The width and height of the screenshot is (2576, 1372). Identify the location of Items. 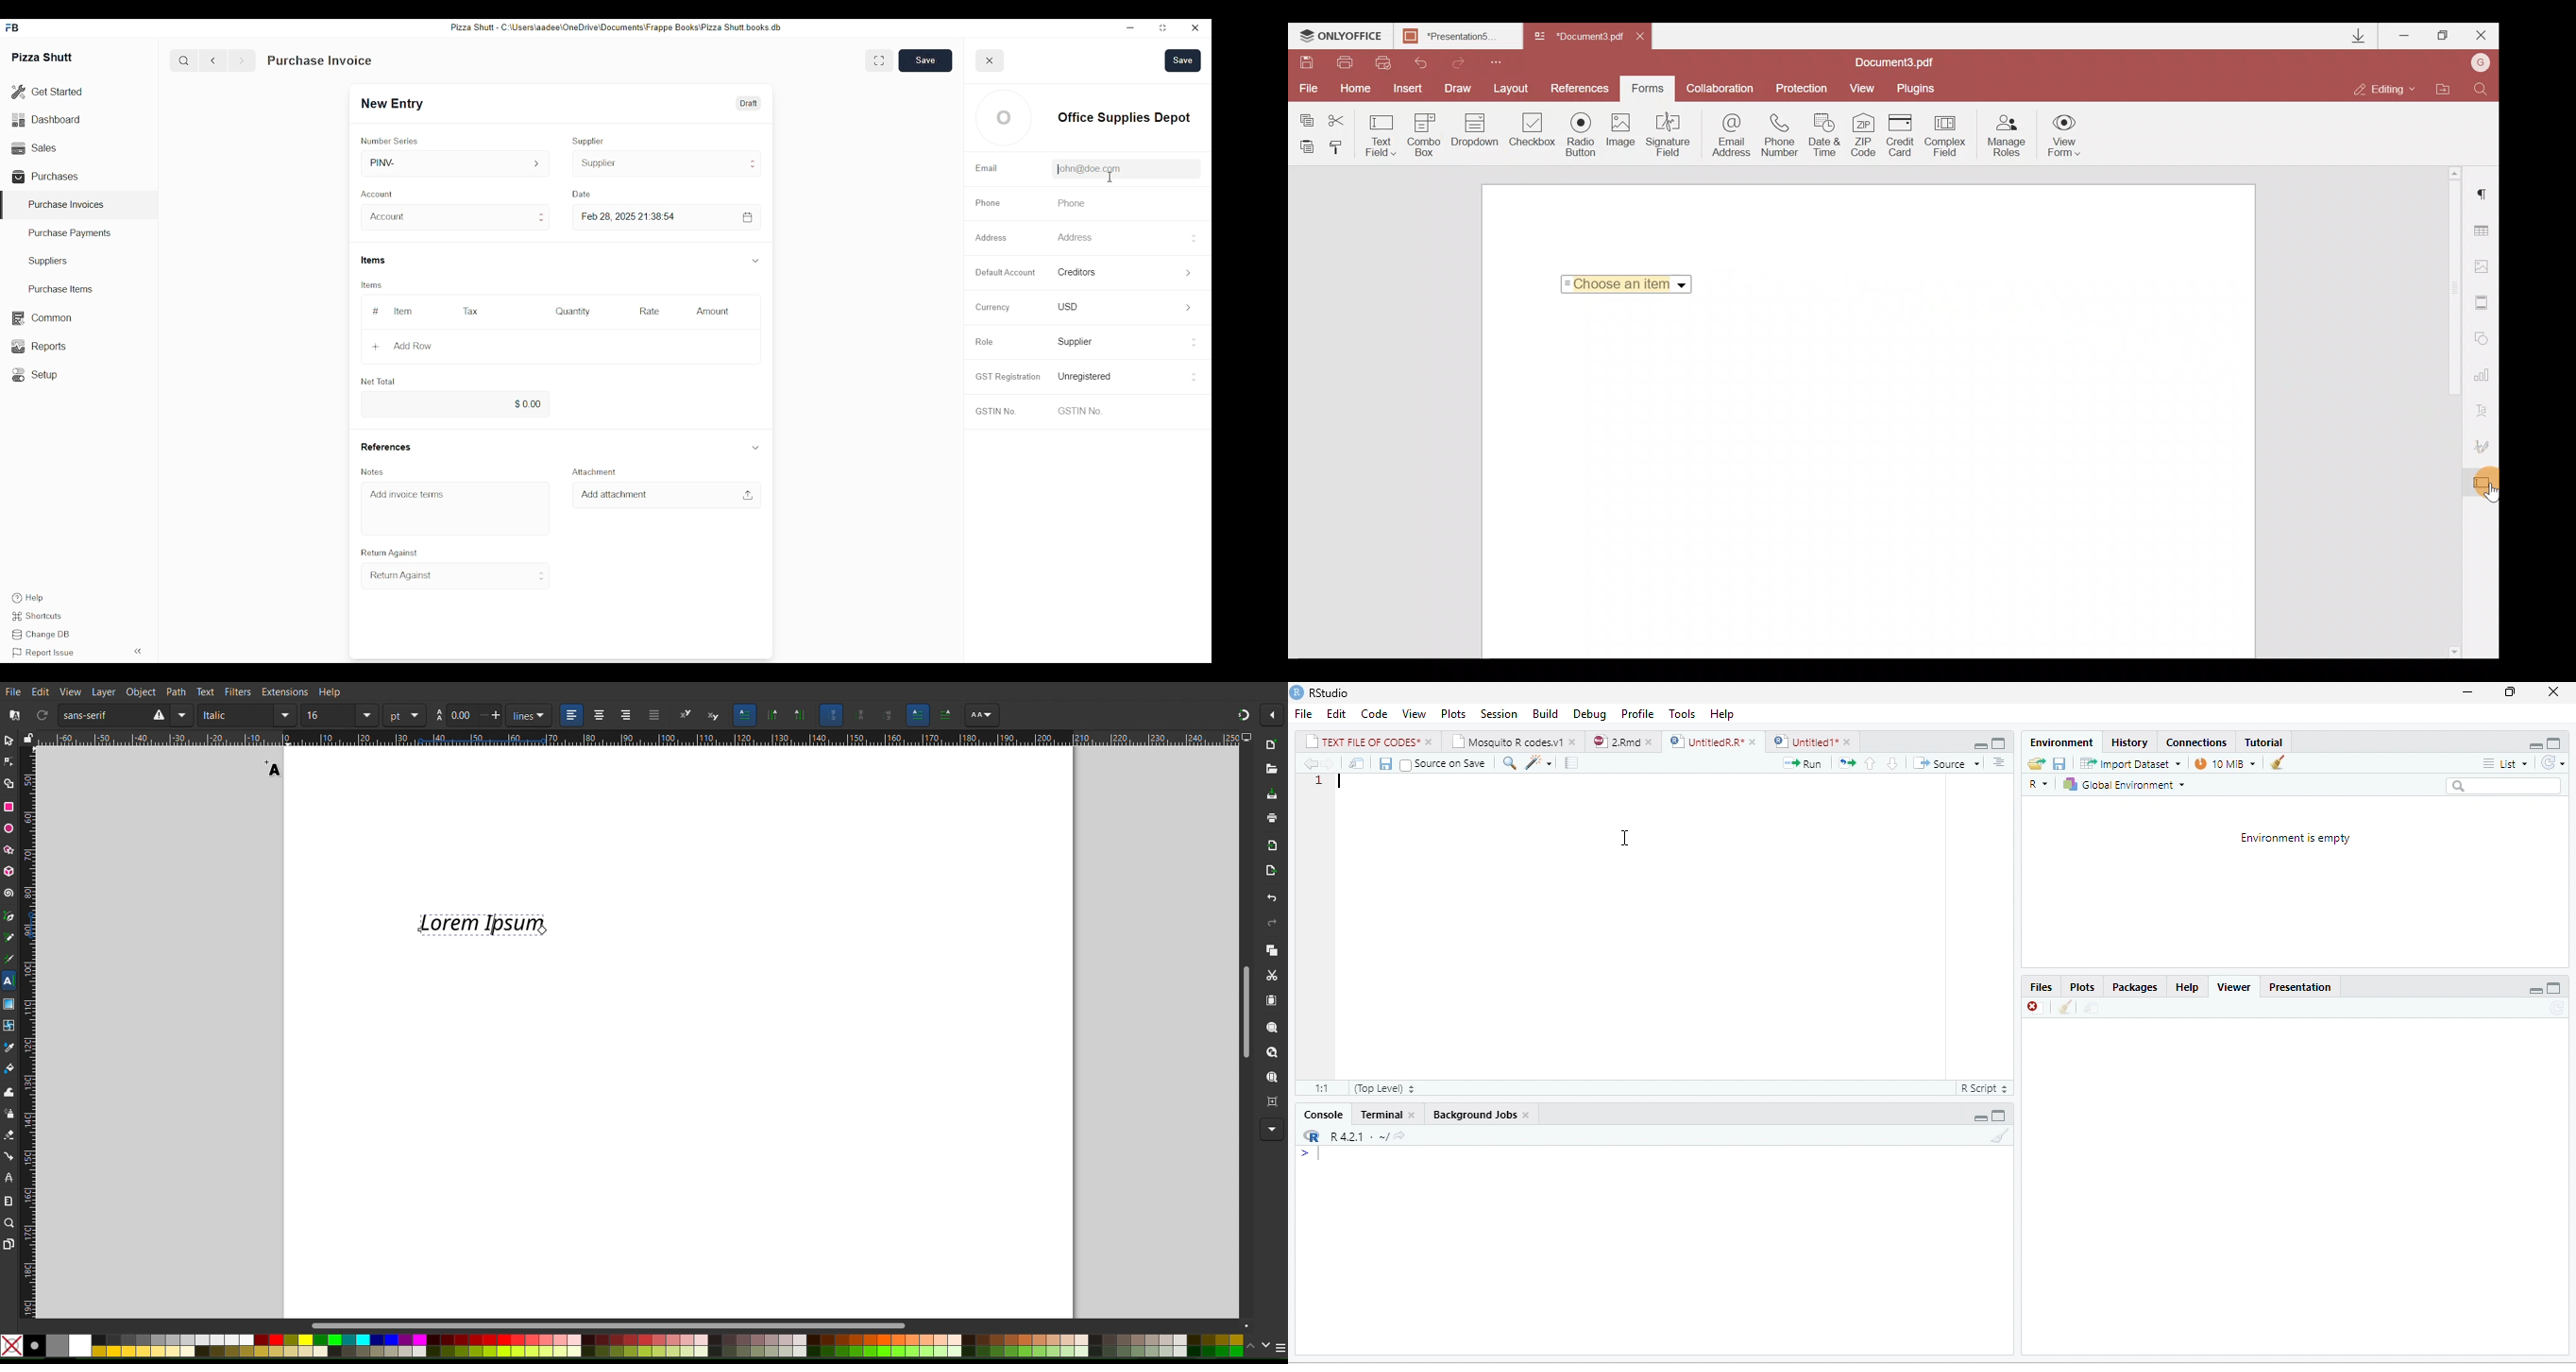
(374, 260).